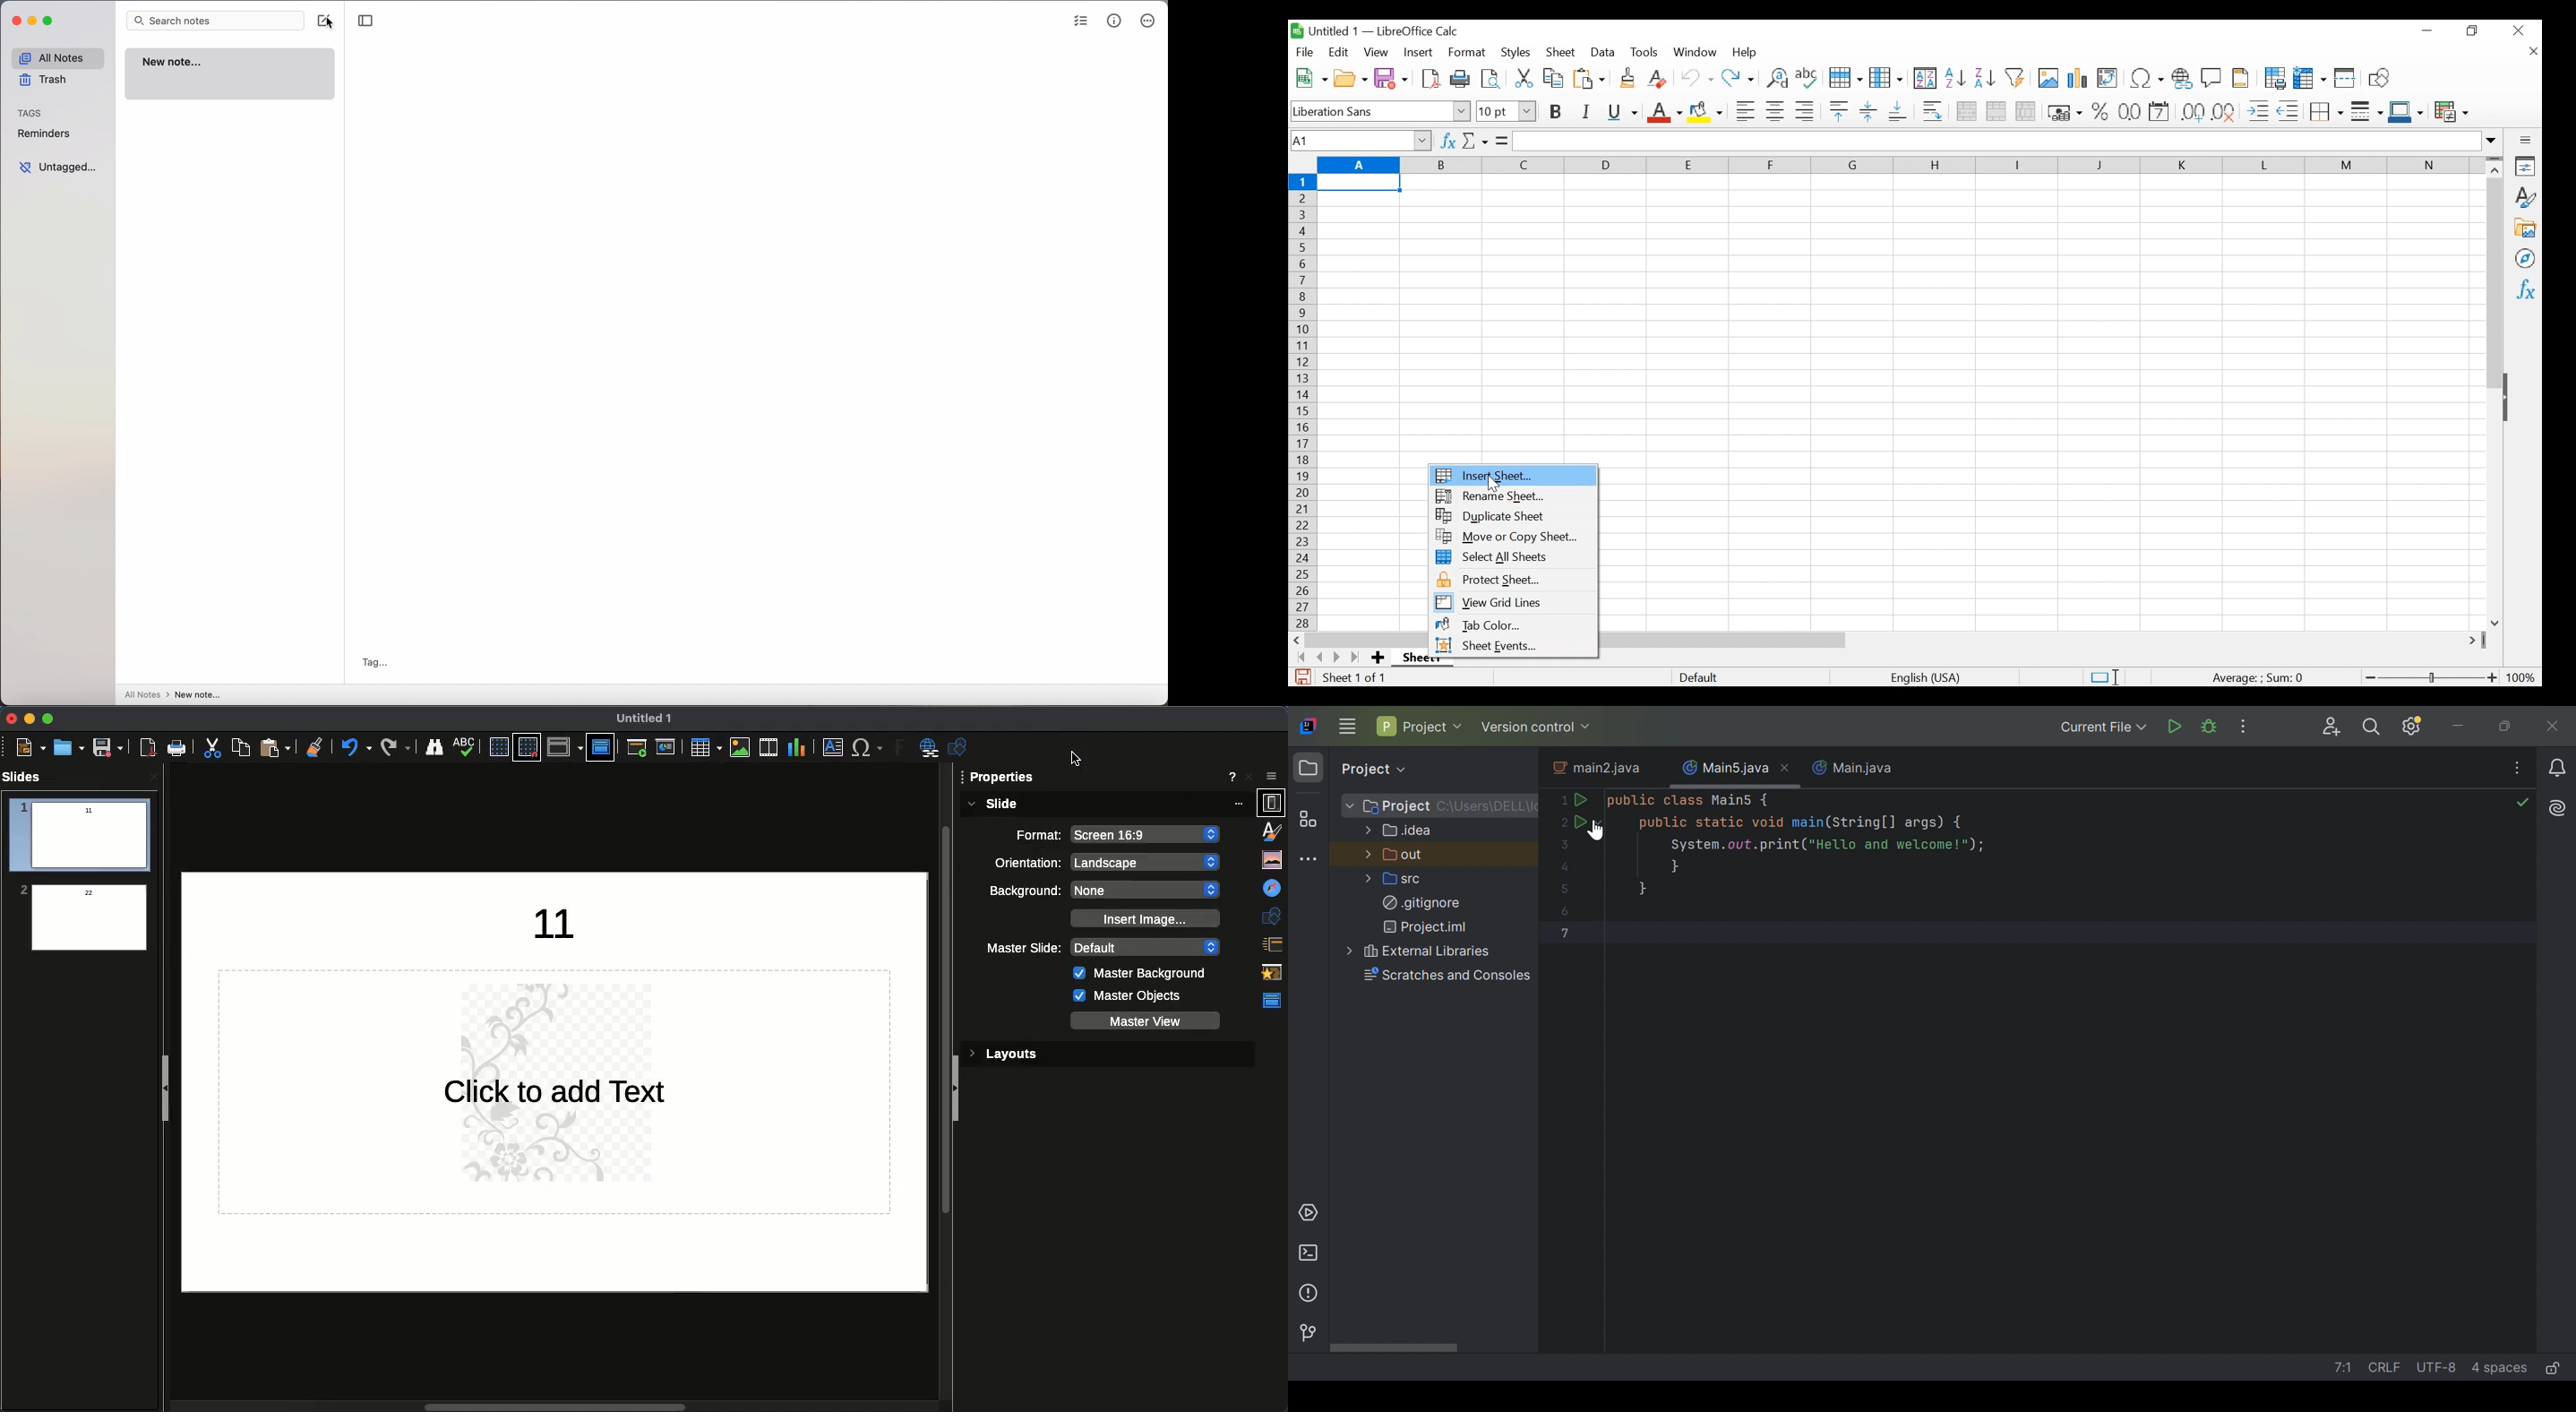 The image size is (2576, 1428). Describe the element at coordinates (1514, 557) in the screenshot. I see `Select All Sheets` at that location.